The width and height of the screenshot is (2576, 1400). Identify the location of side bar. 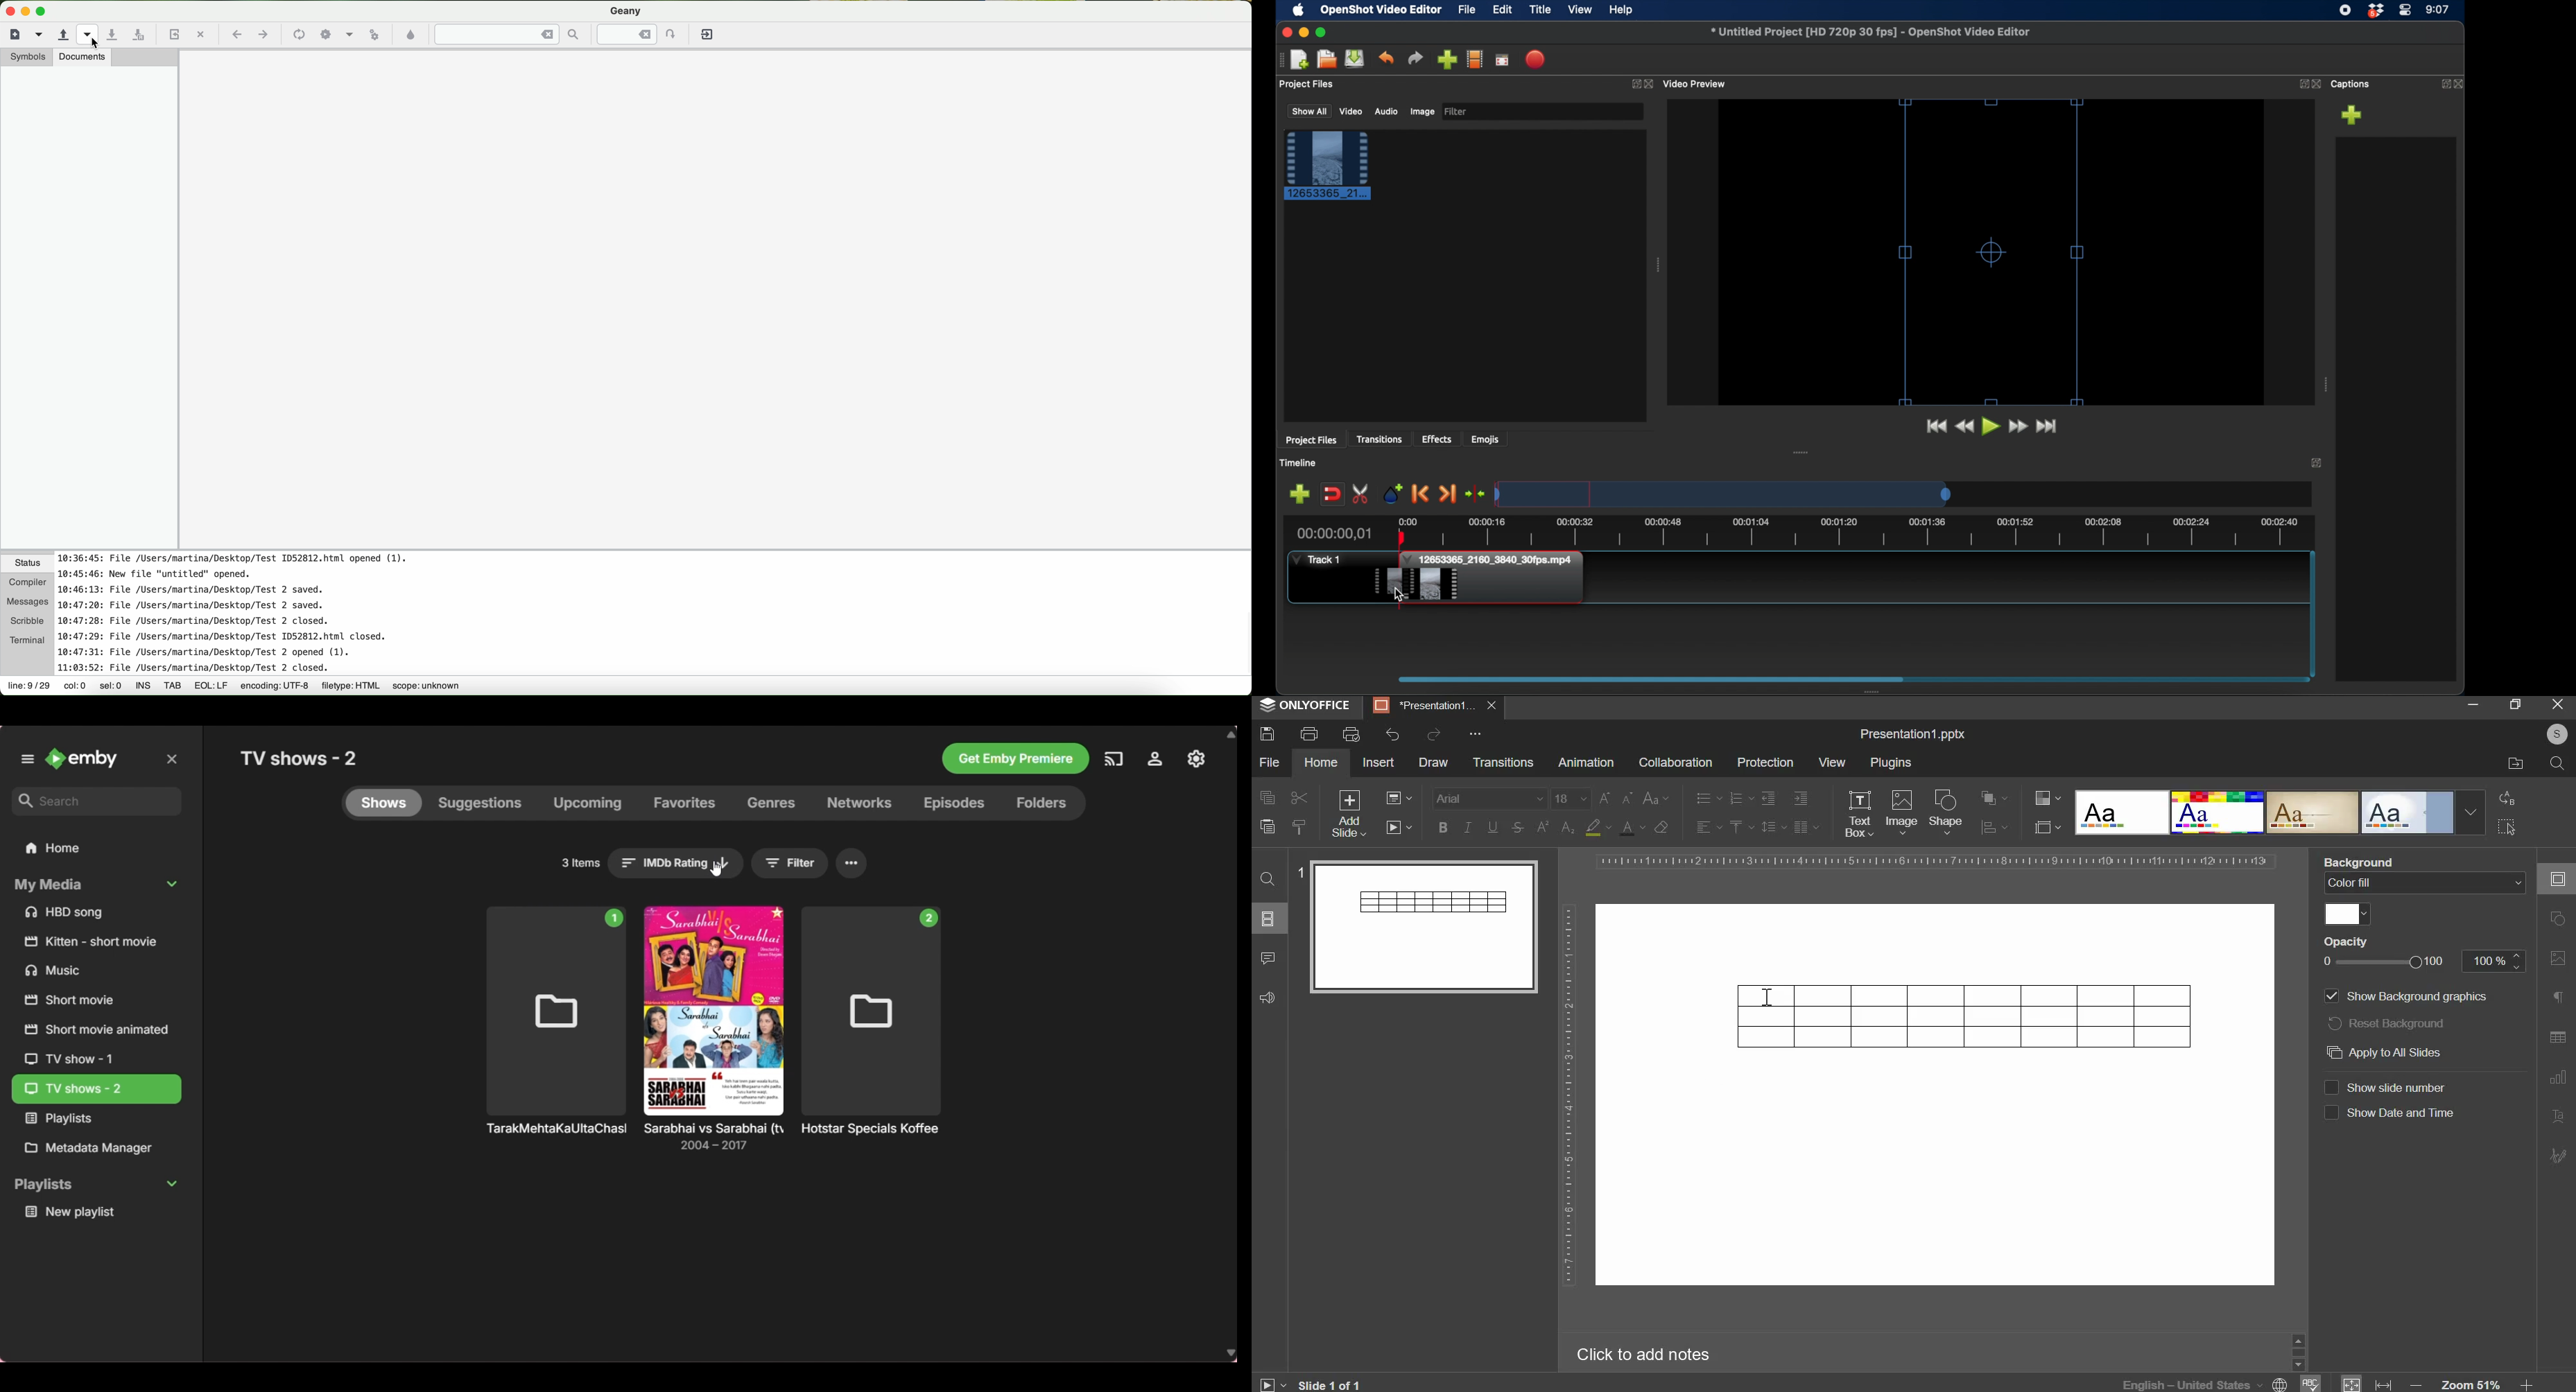
(88, 308).